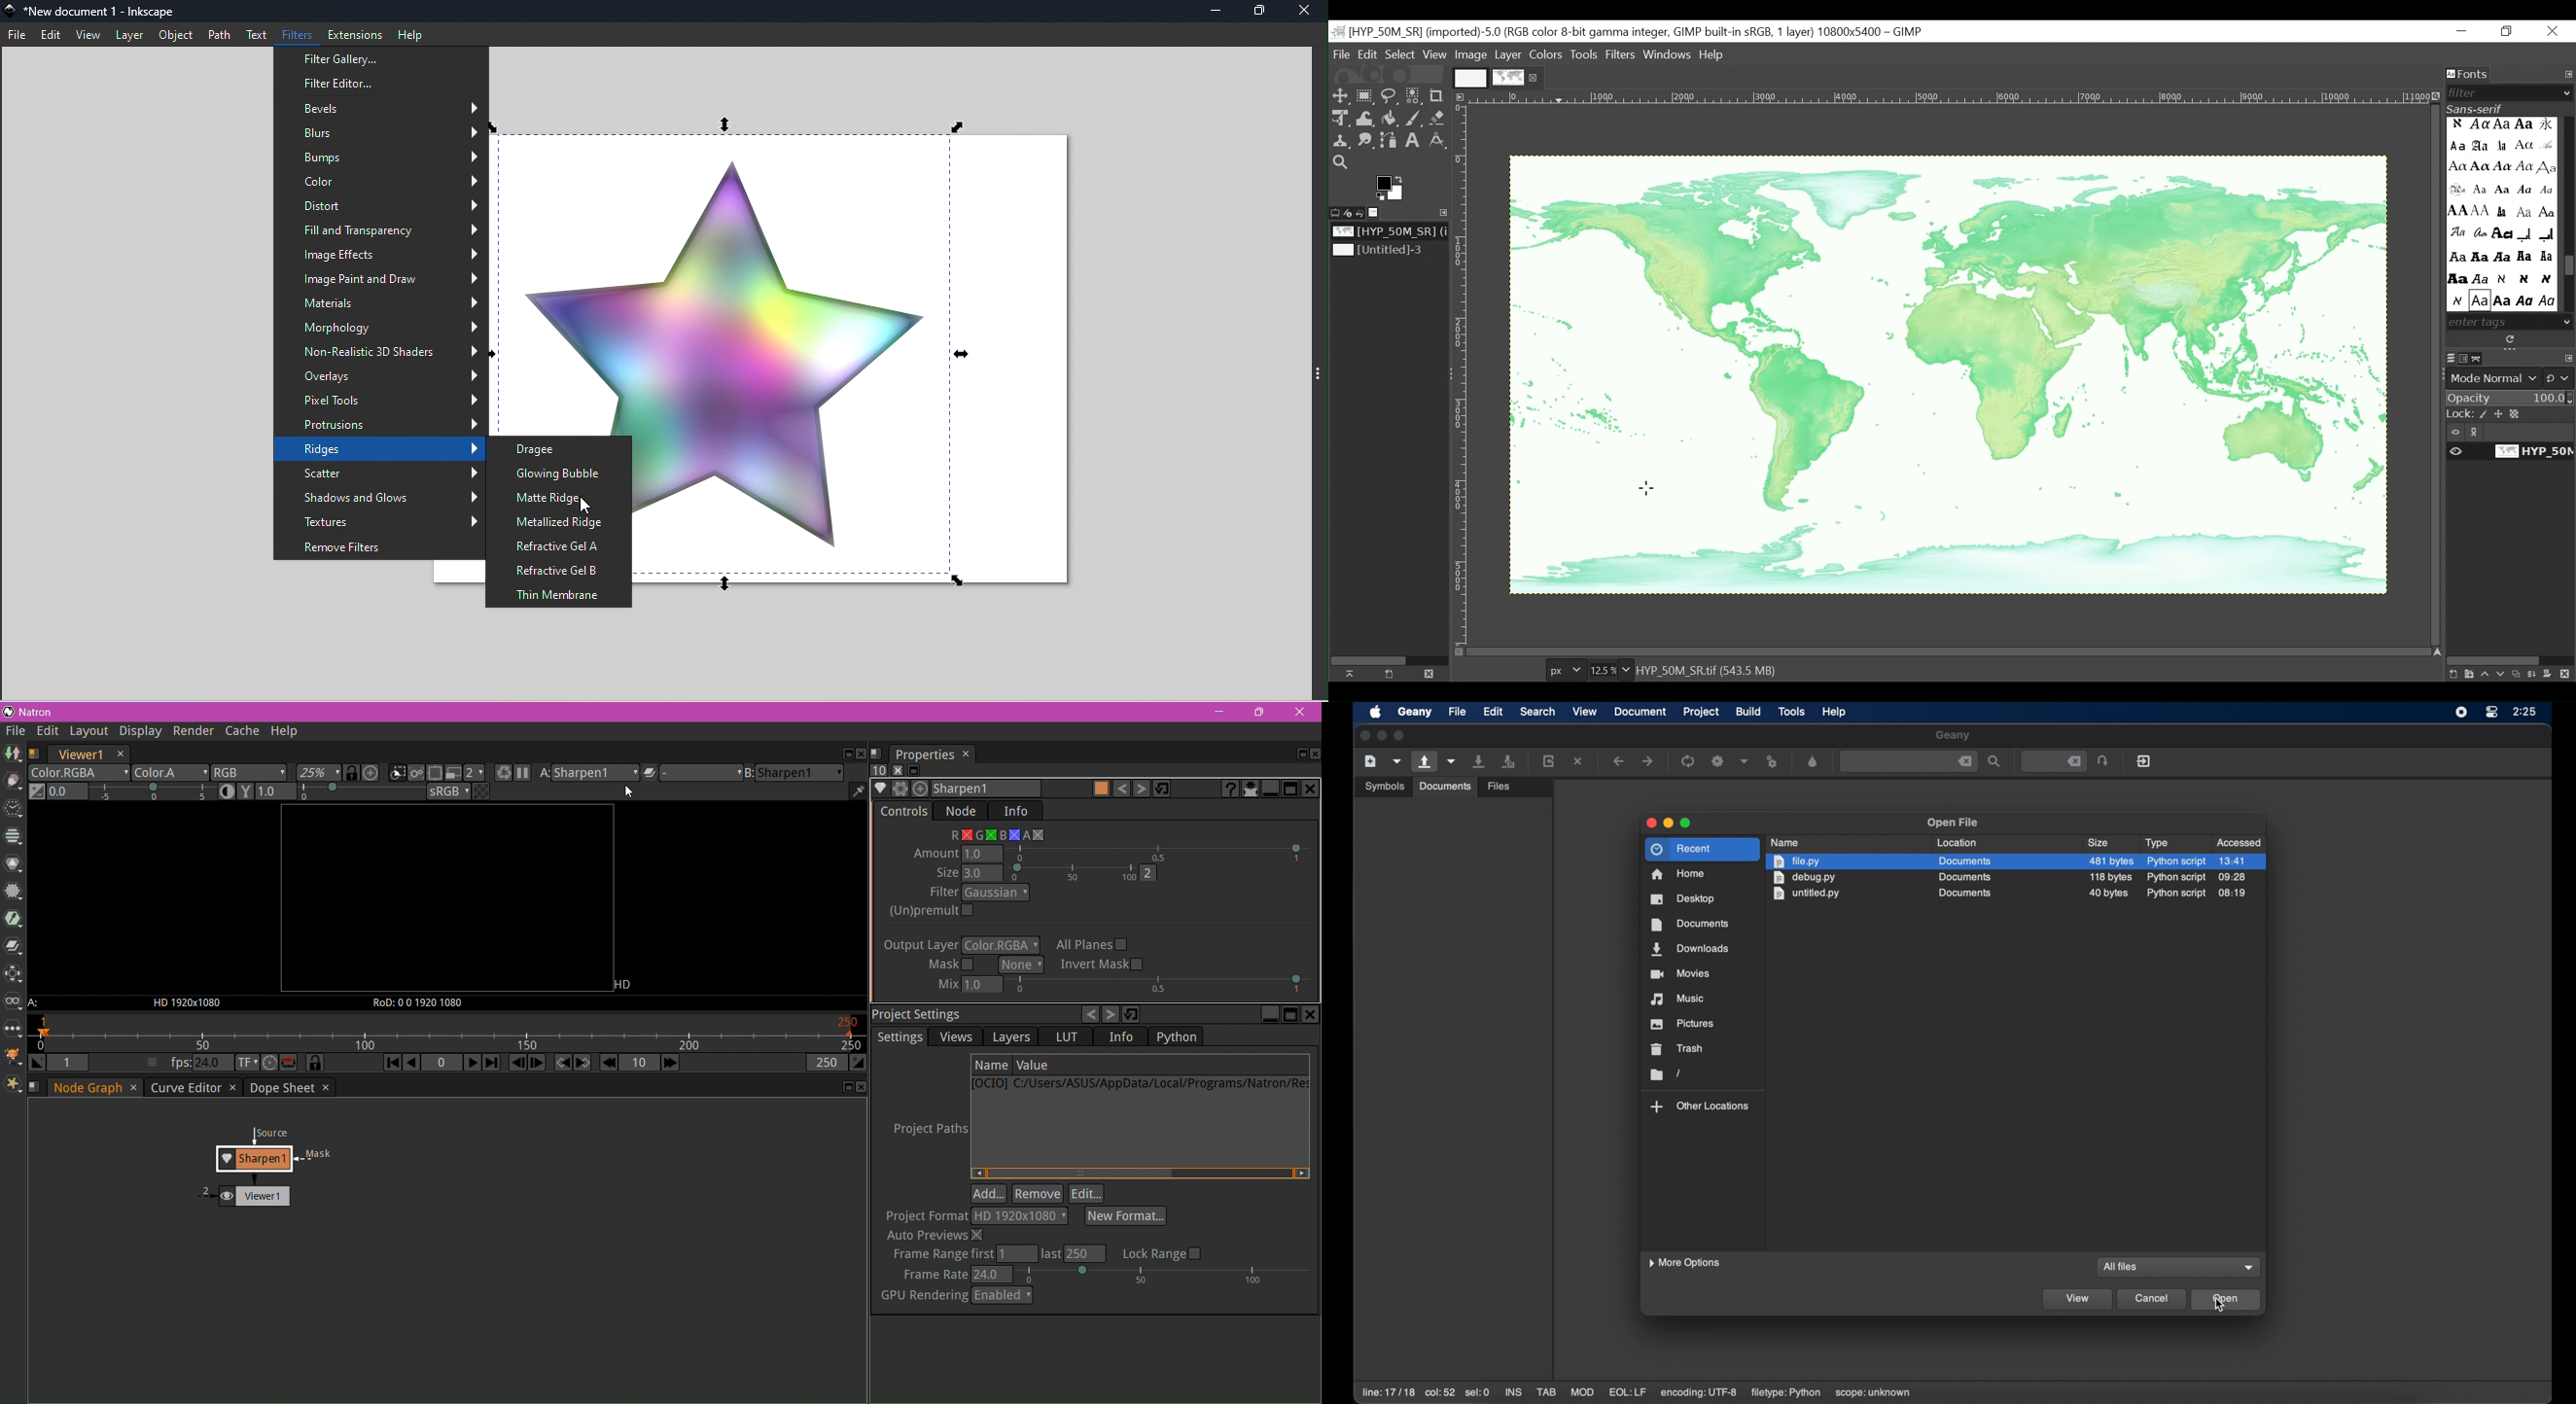  What do you see at coordinates (380, 231) in the screenshot?
I see `Fill and transparency` at bounding box center [380, 231].